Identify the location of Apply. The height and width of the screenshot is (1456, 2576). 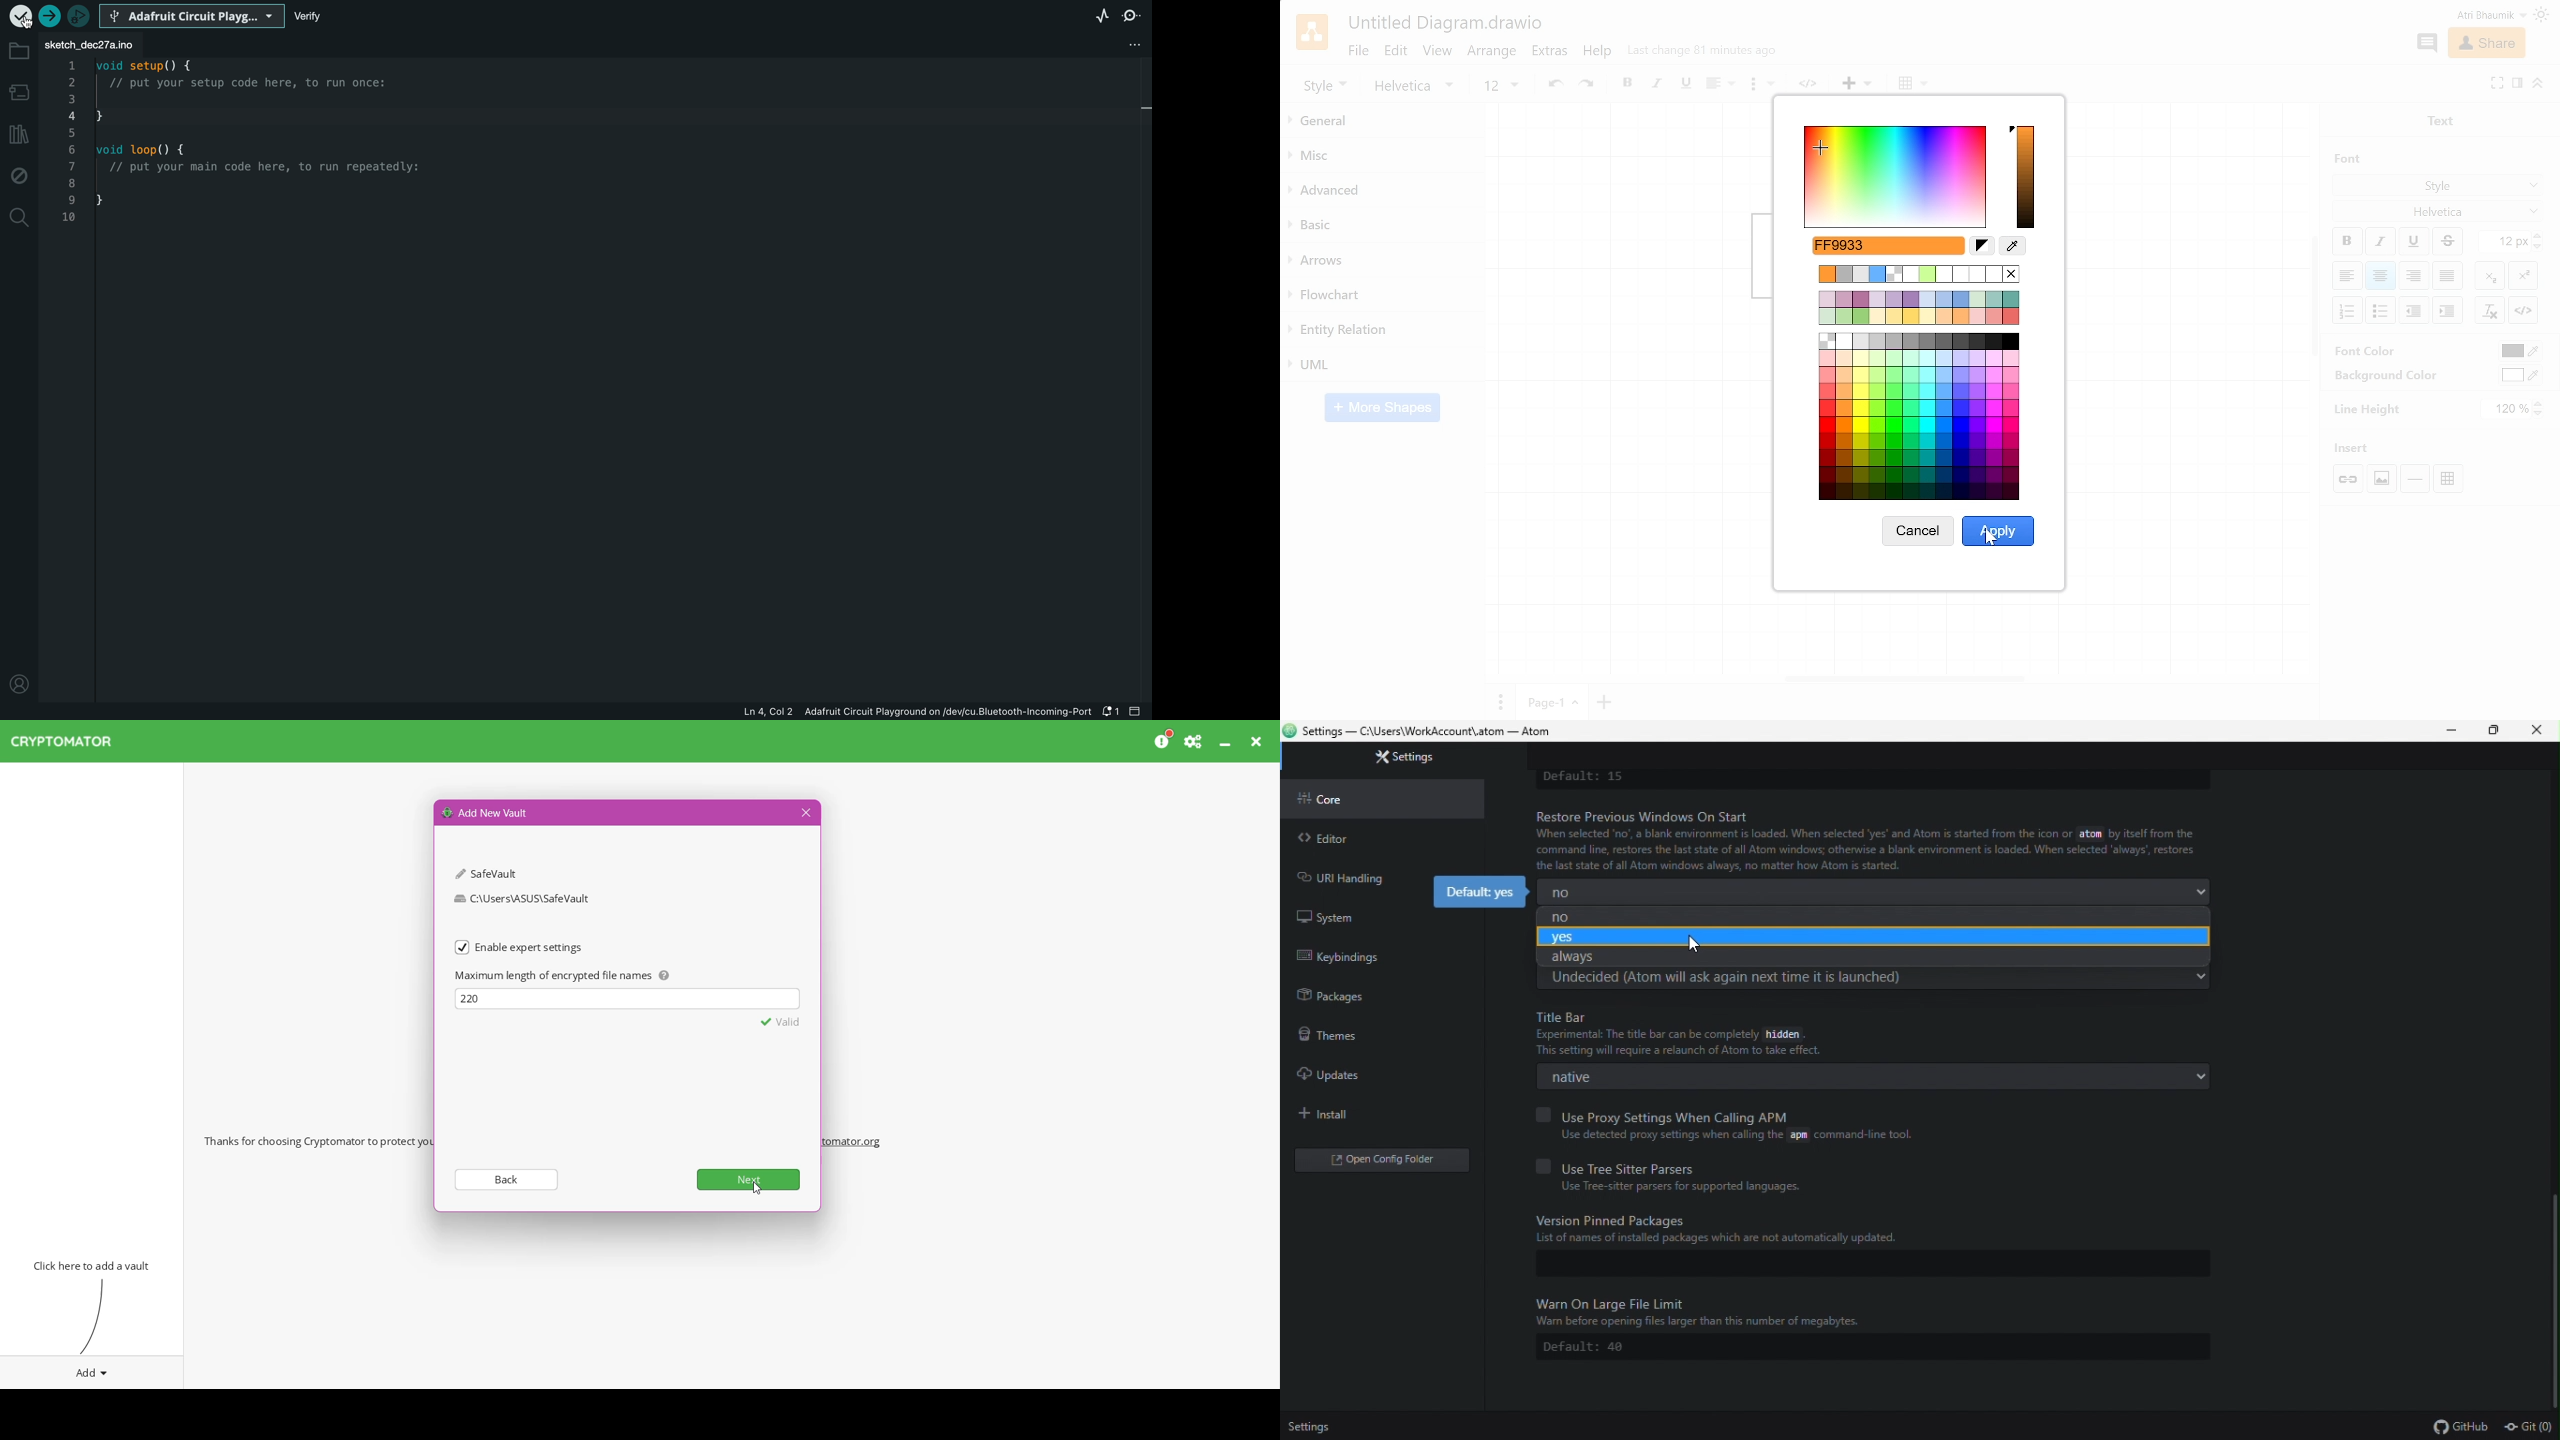
(1998, 531).